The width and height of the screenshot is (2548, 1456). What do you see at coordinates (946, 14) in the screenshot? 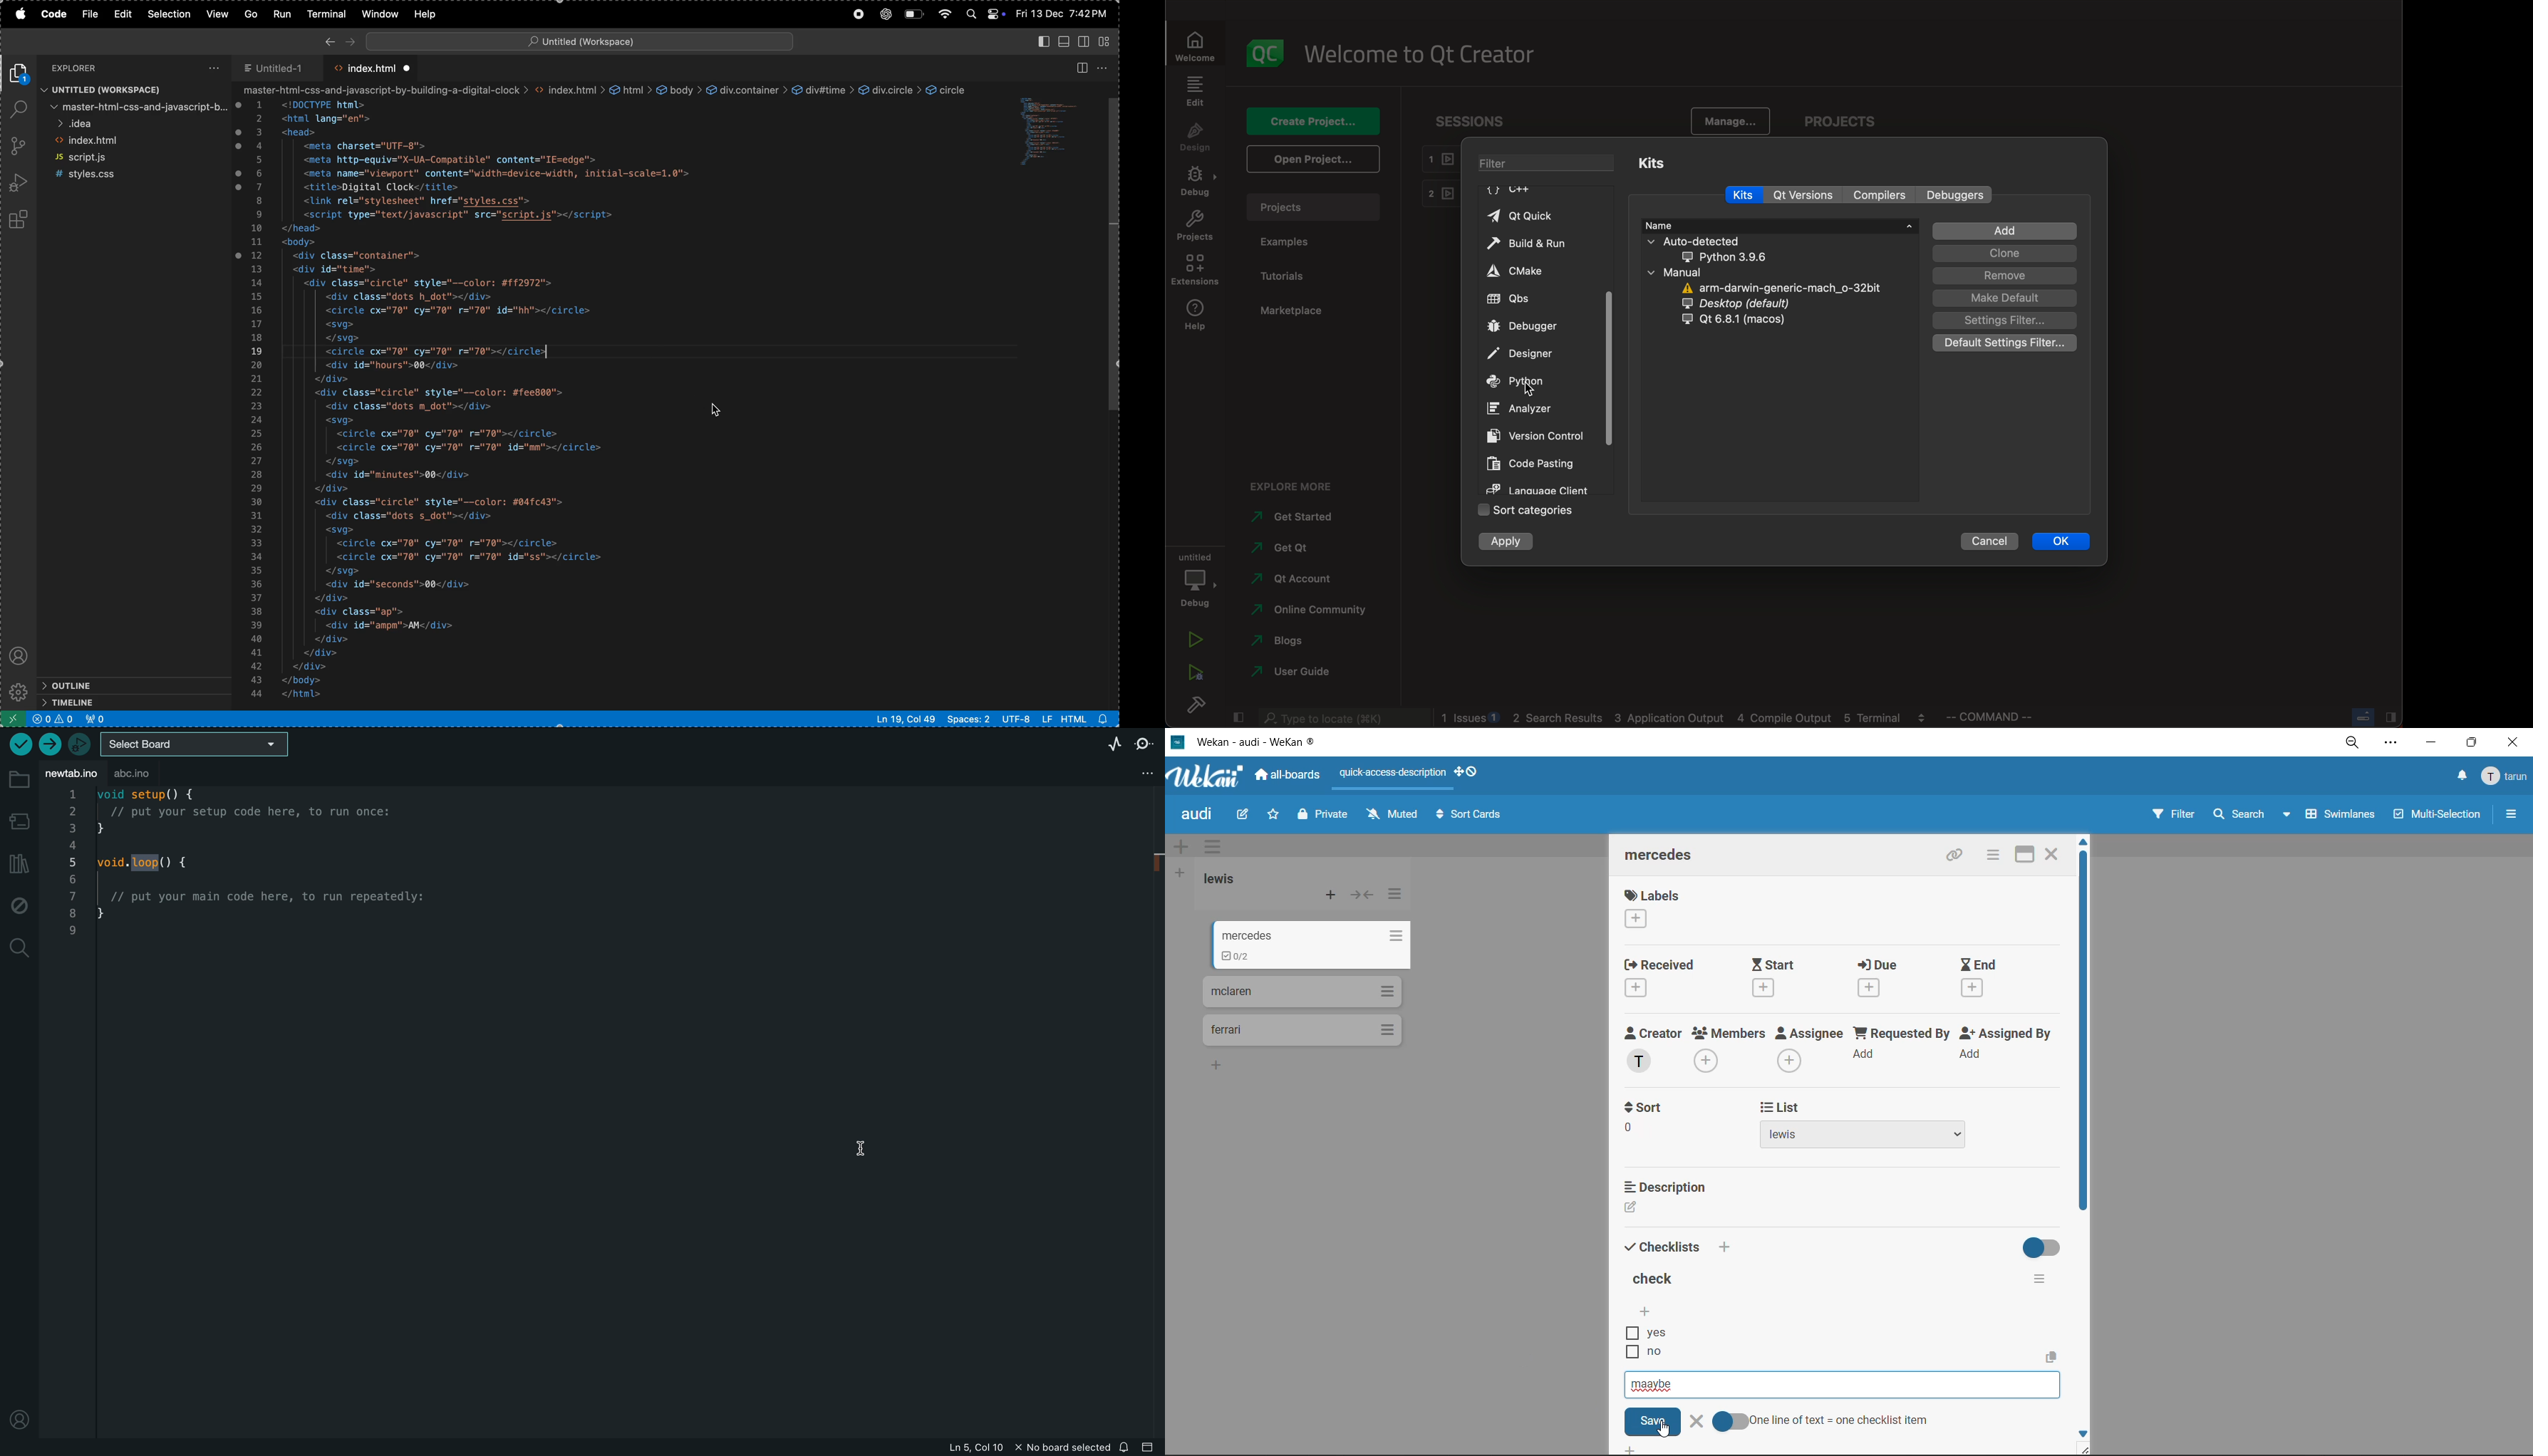
I see `wifi` at bounding box center [946, 14].